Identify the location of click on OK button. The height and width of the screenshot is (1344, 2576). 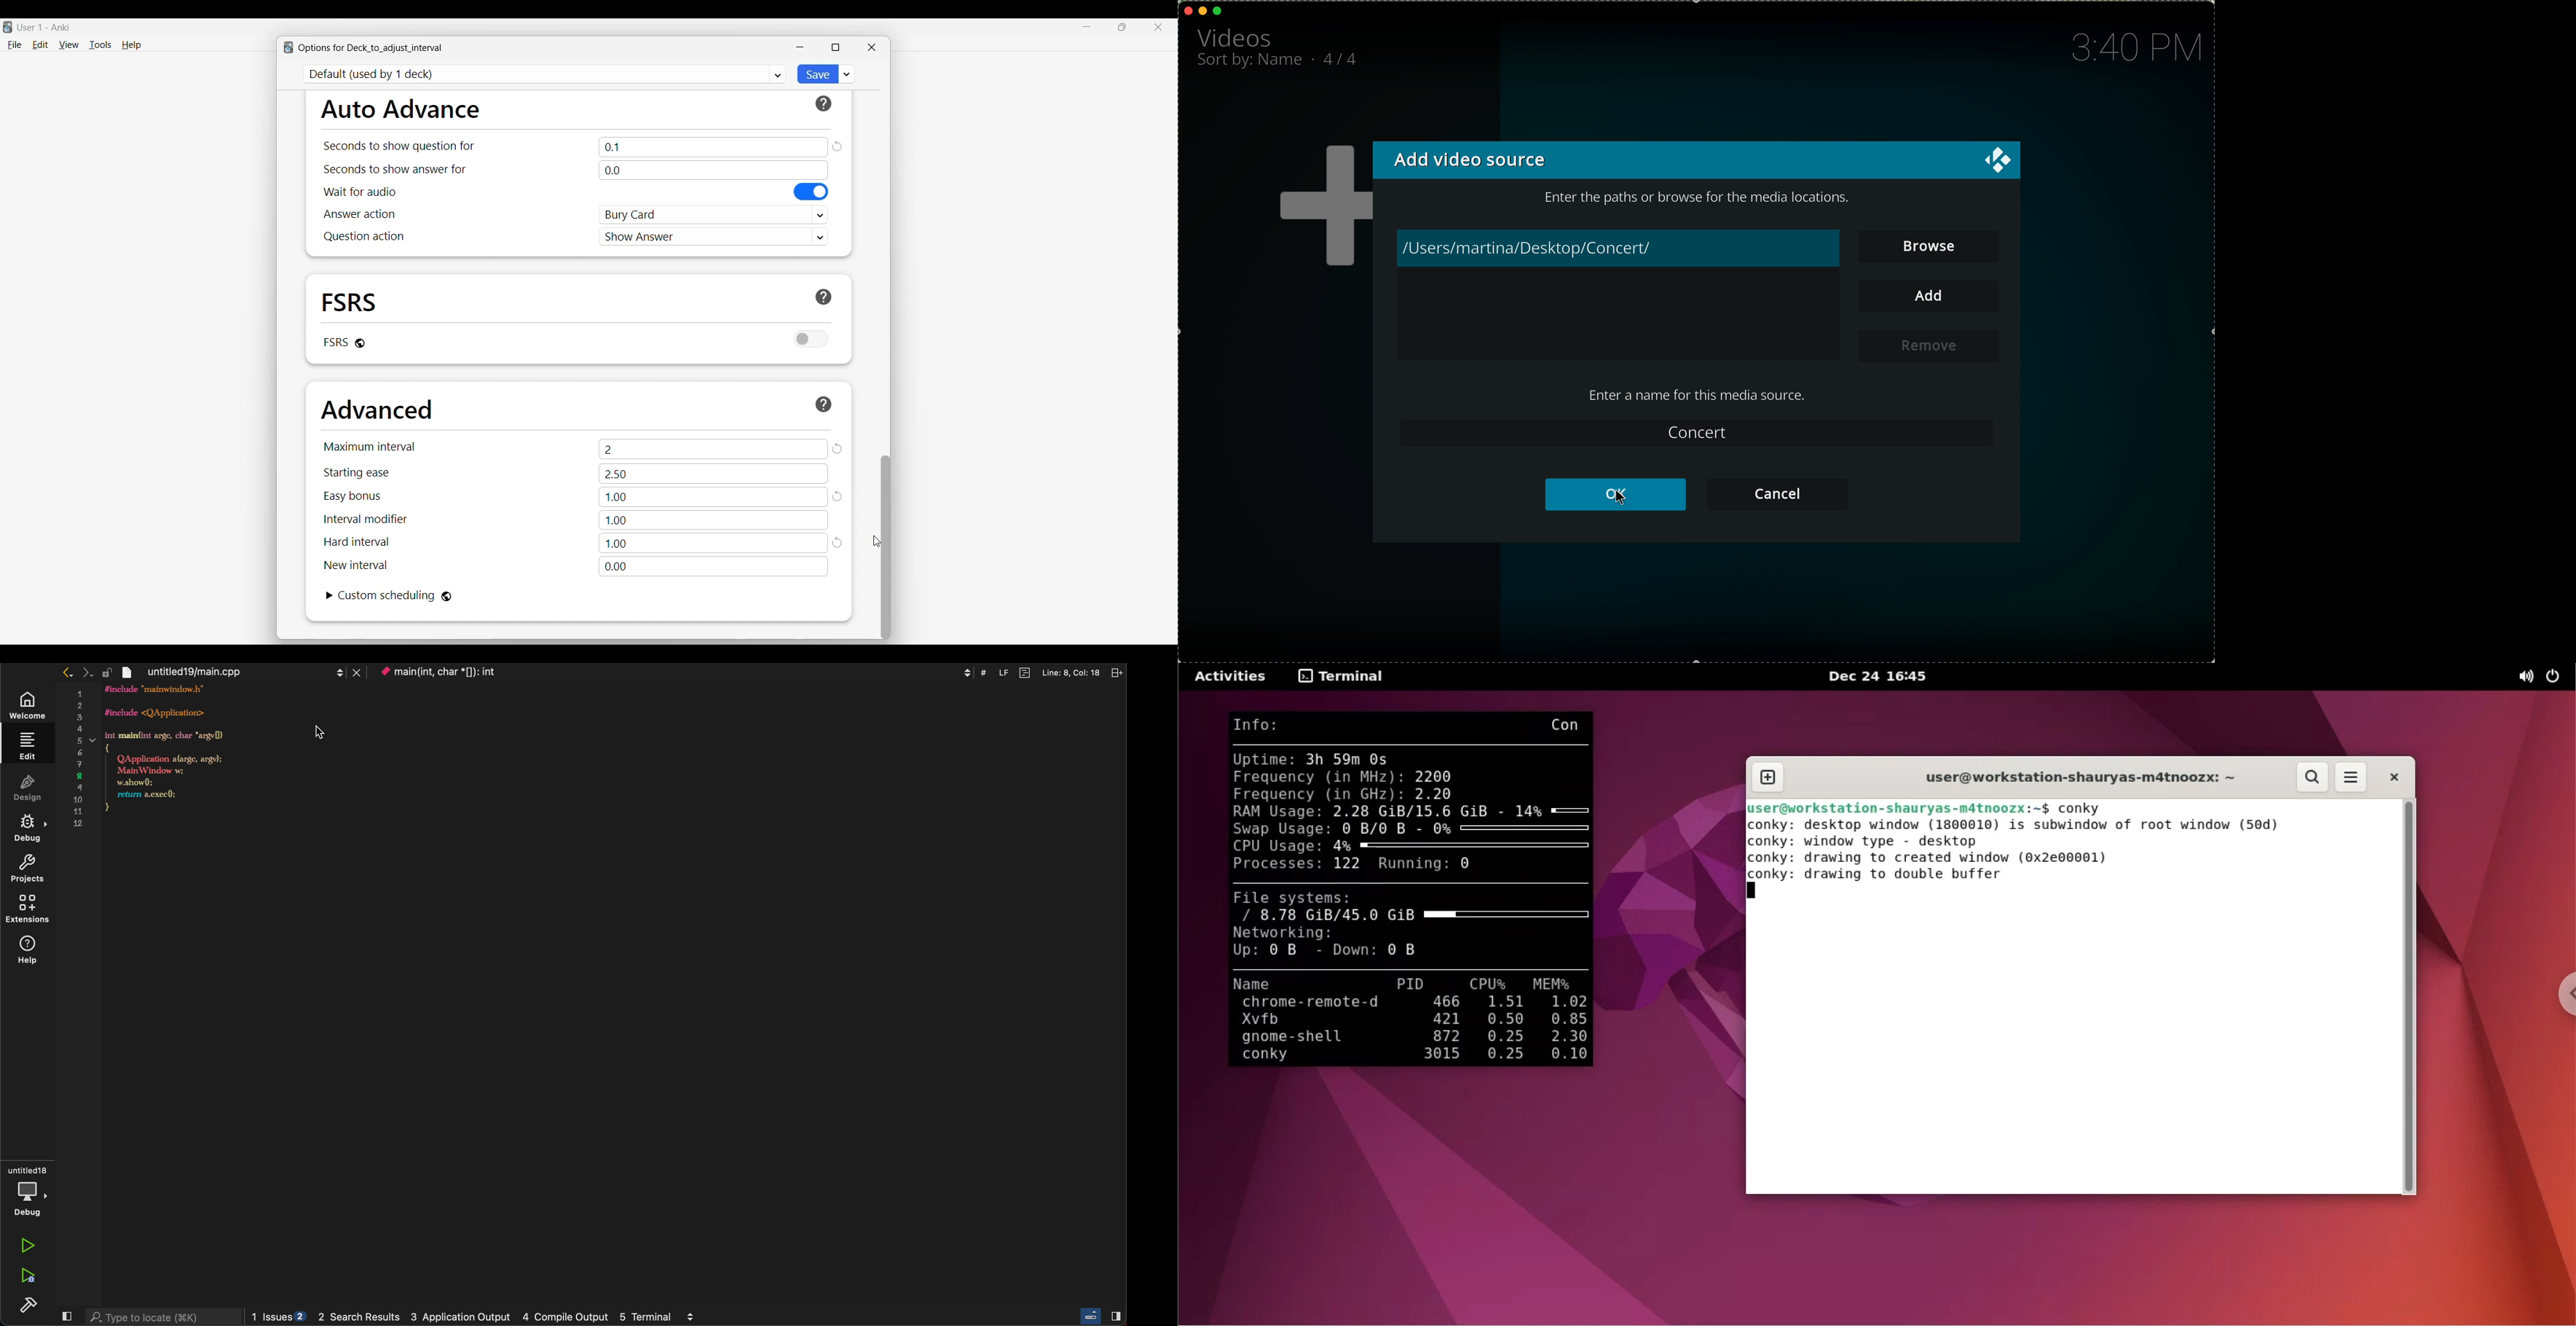
(1614, 495).